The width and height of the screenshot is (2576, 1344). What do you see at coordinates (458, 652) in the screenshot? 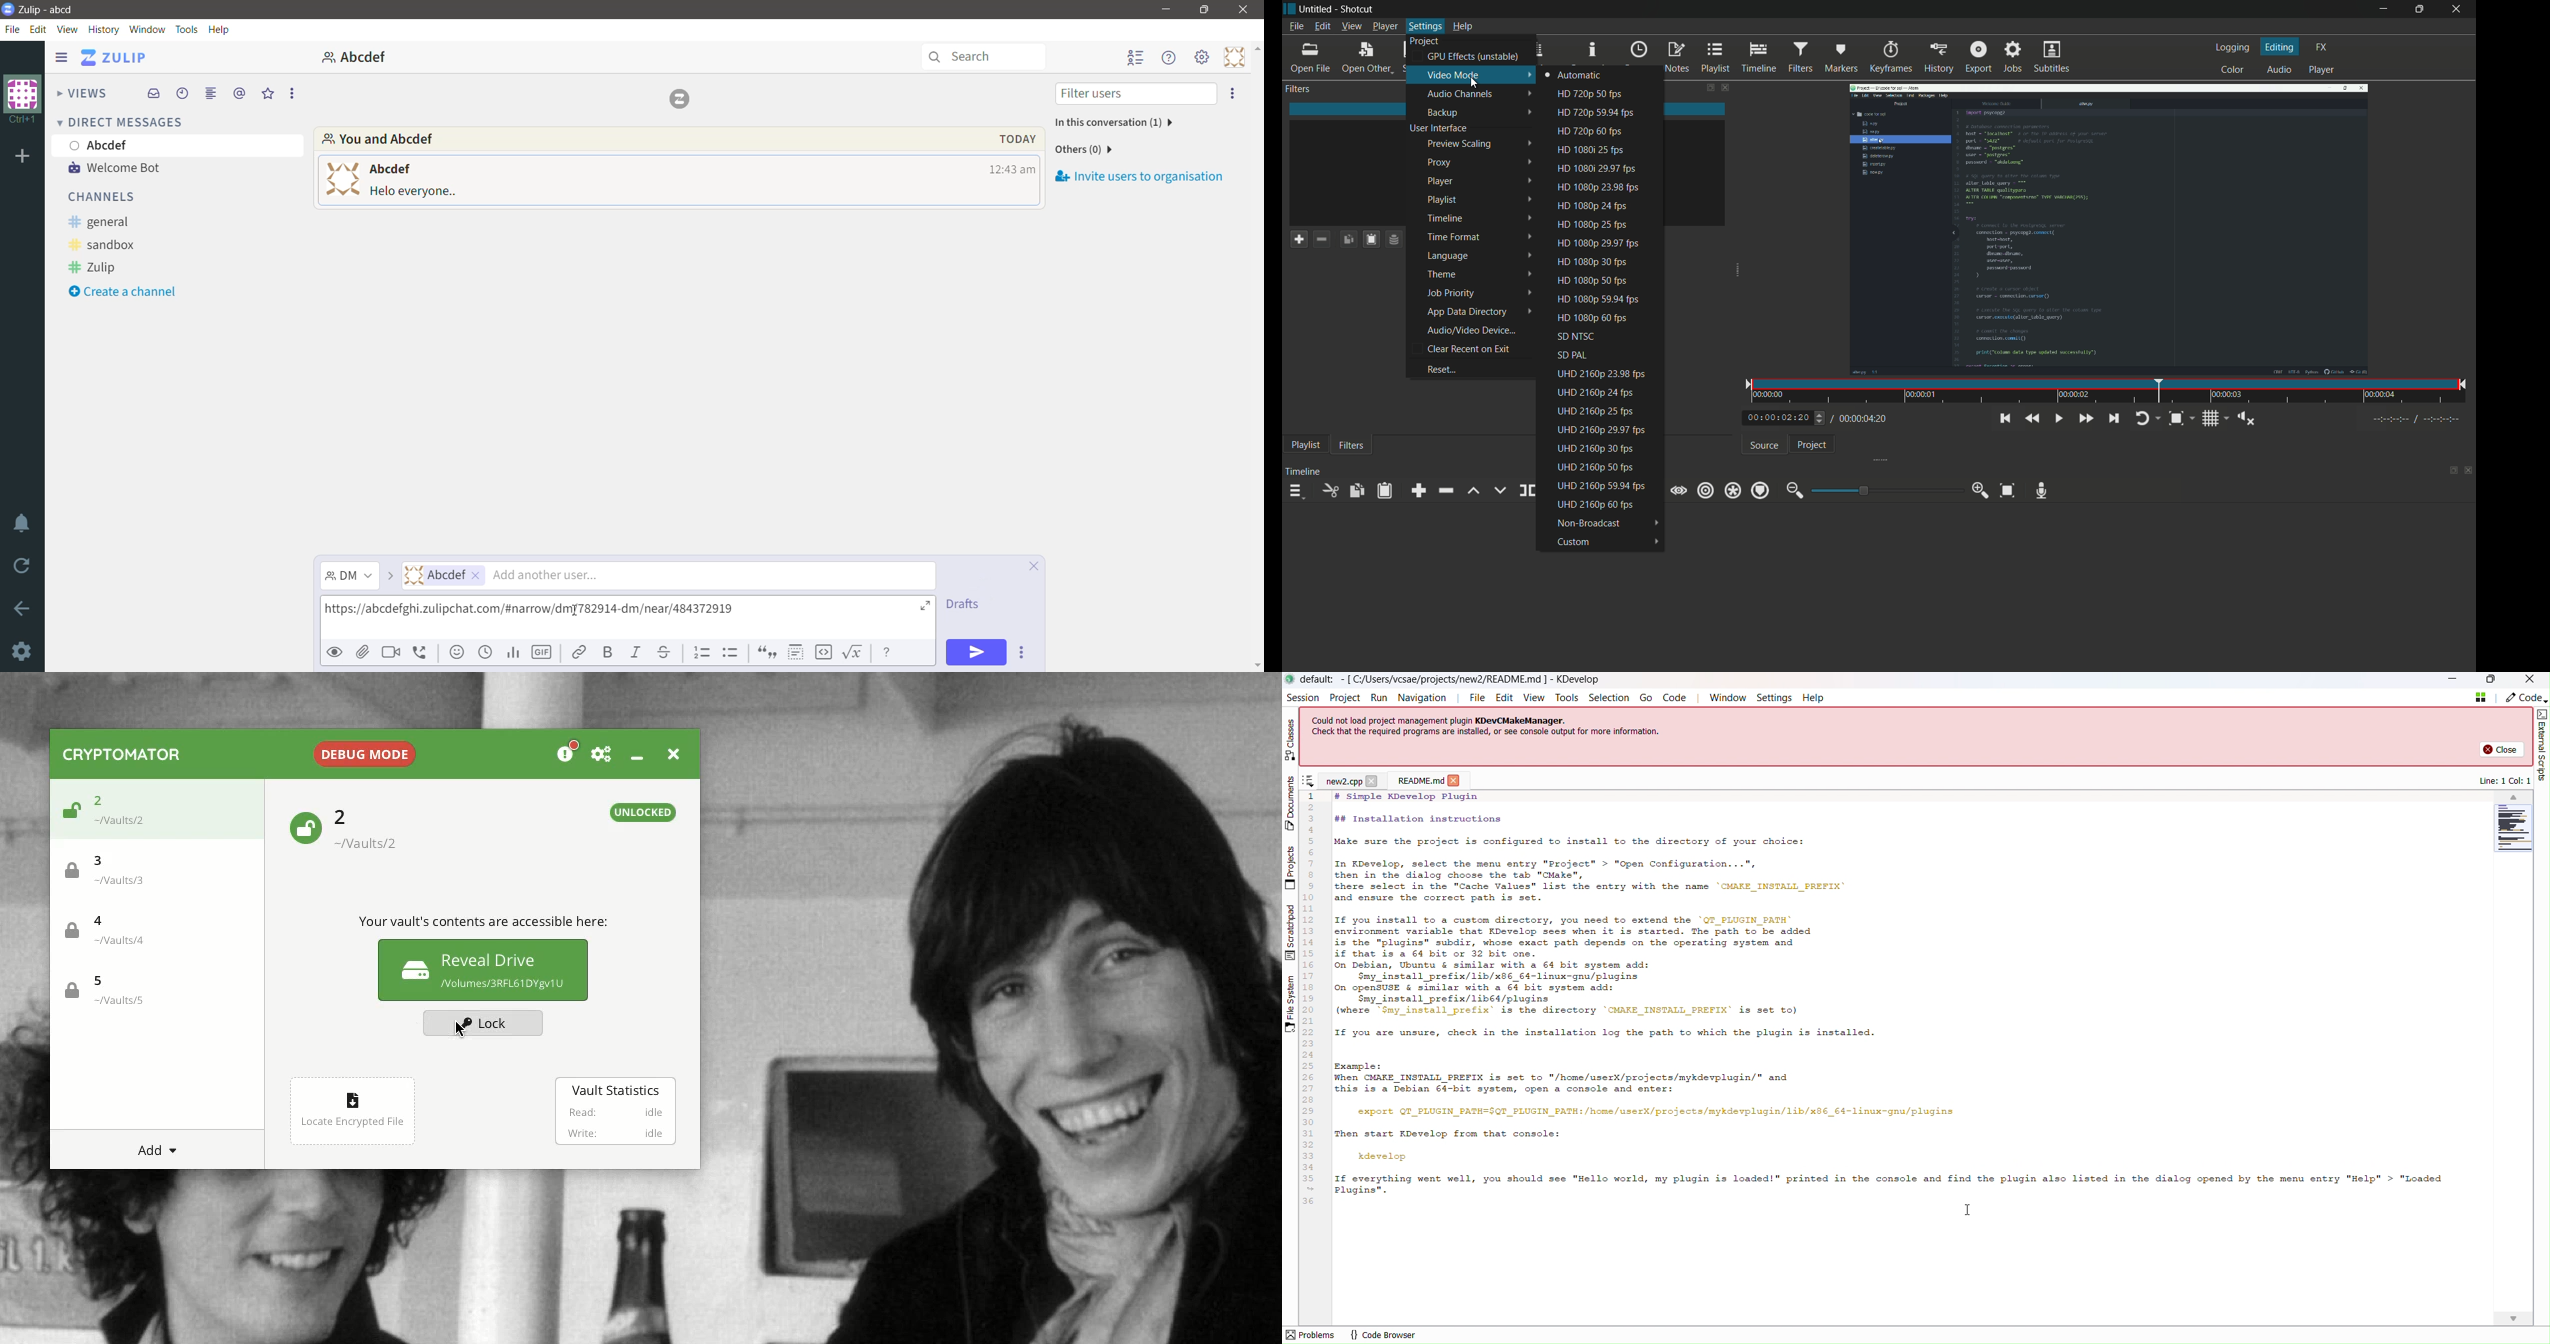
I see `Add emoji` at bounding box center [458, 652].